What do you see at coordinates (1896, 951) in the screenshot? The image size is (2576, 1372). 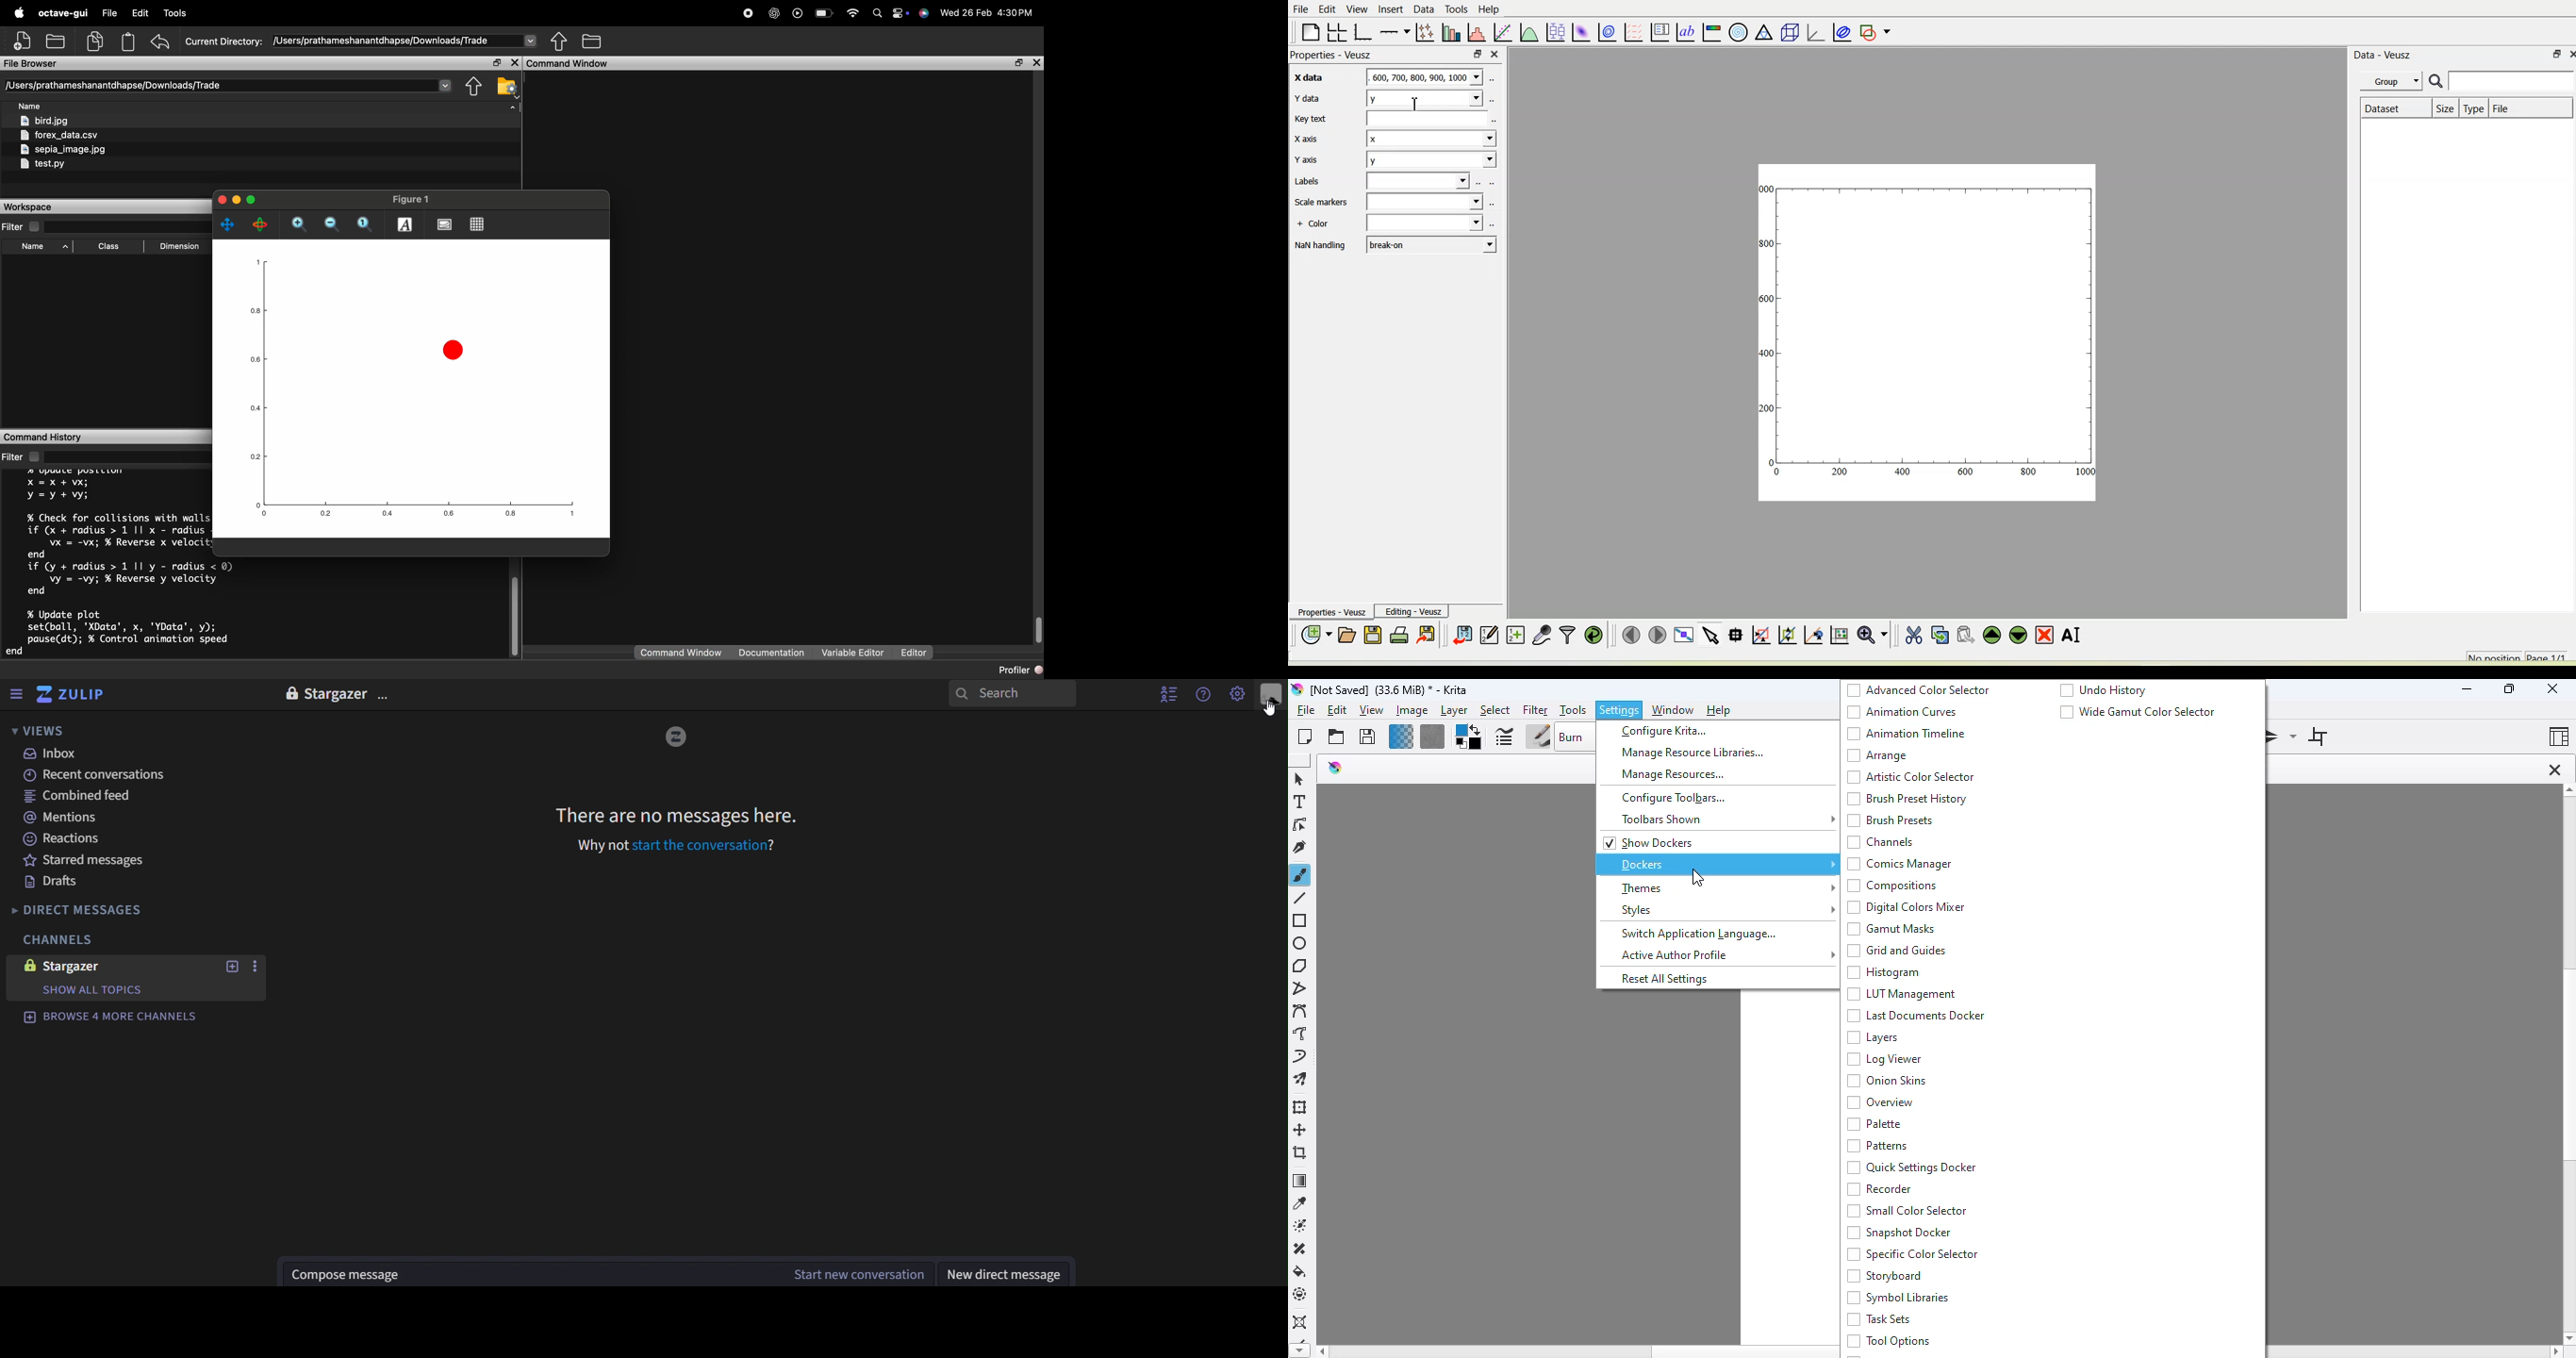 I see `grid and guides` at bounding box center [1896, 951].